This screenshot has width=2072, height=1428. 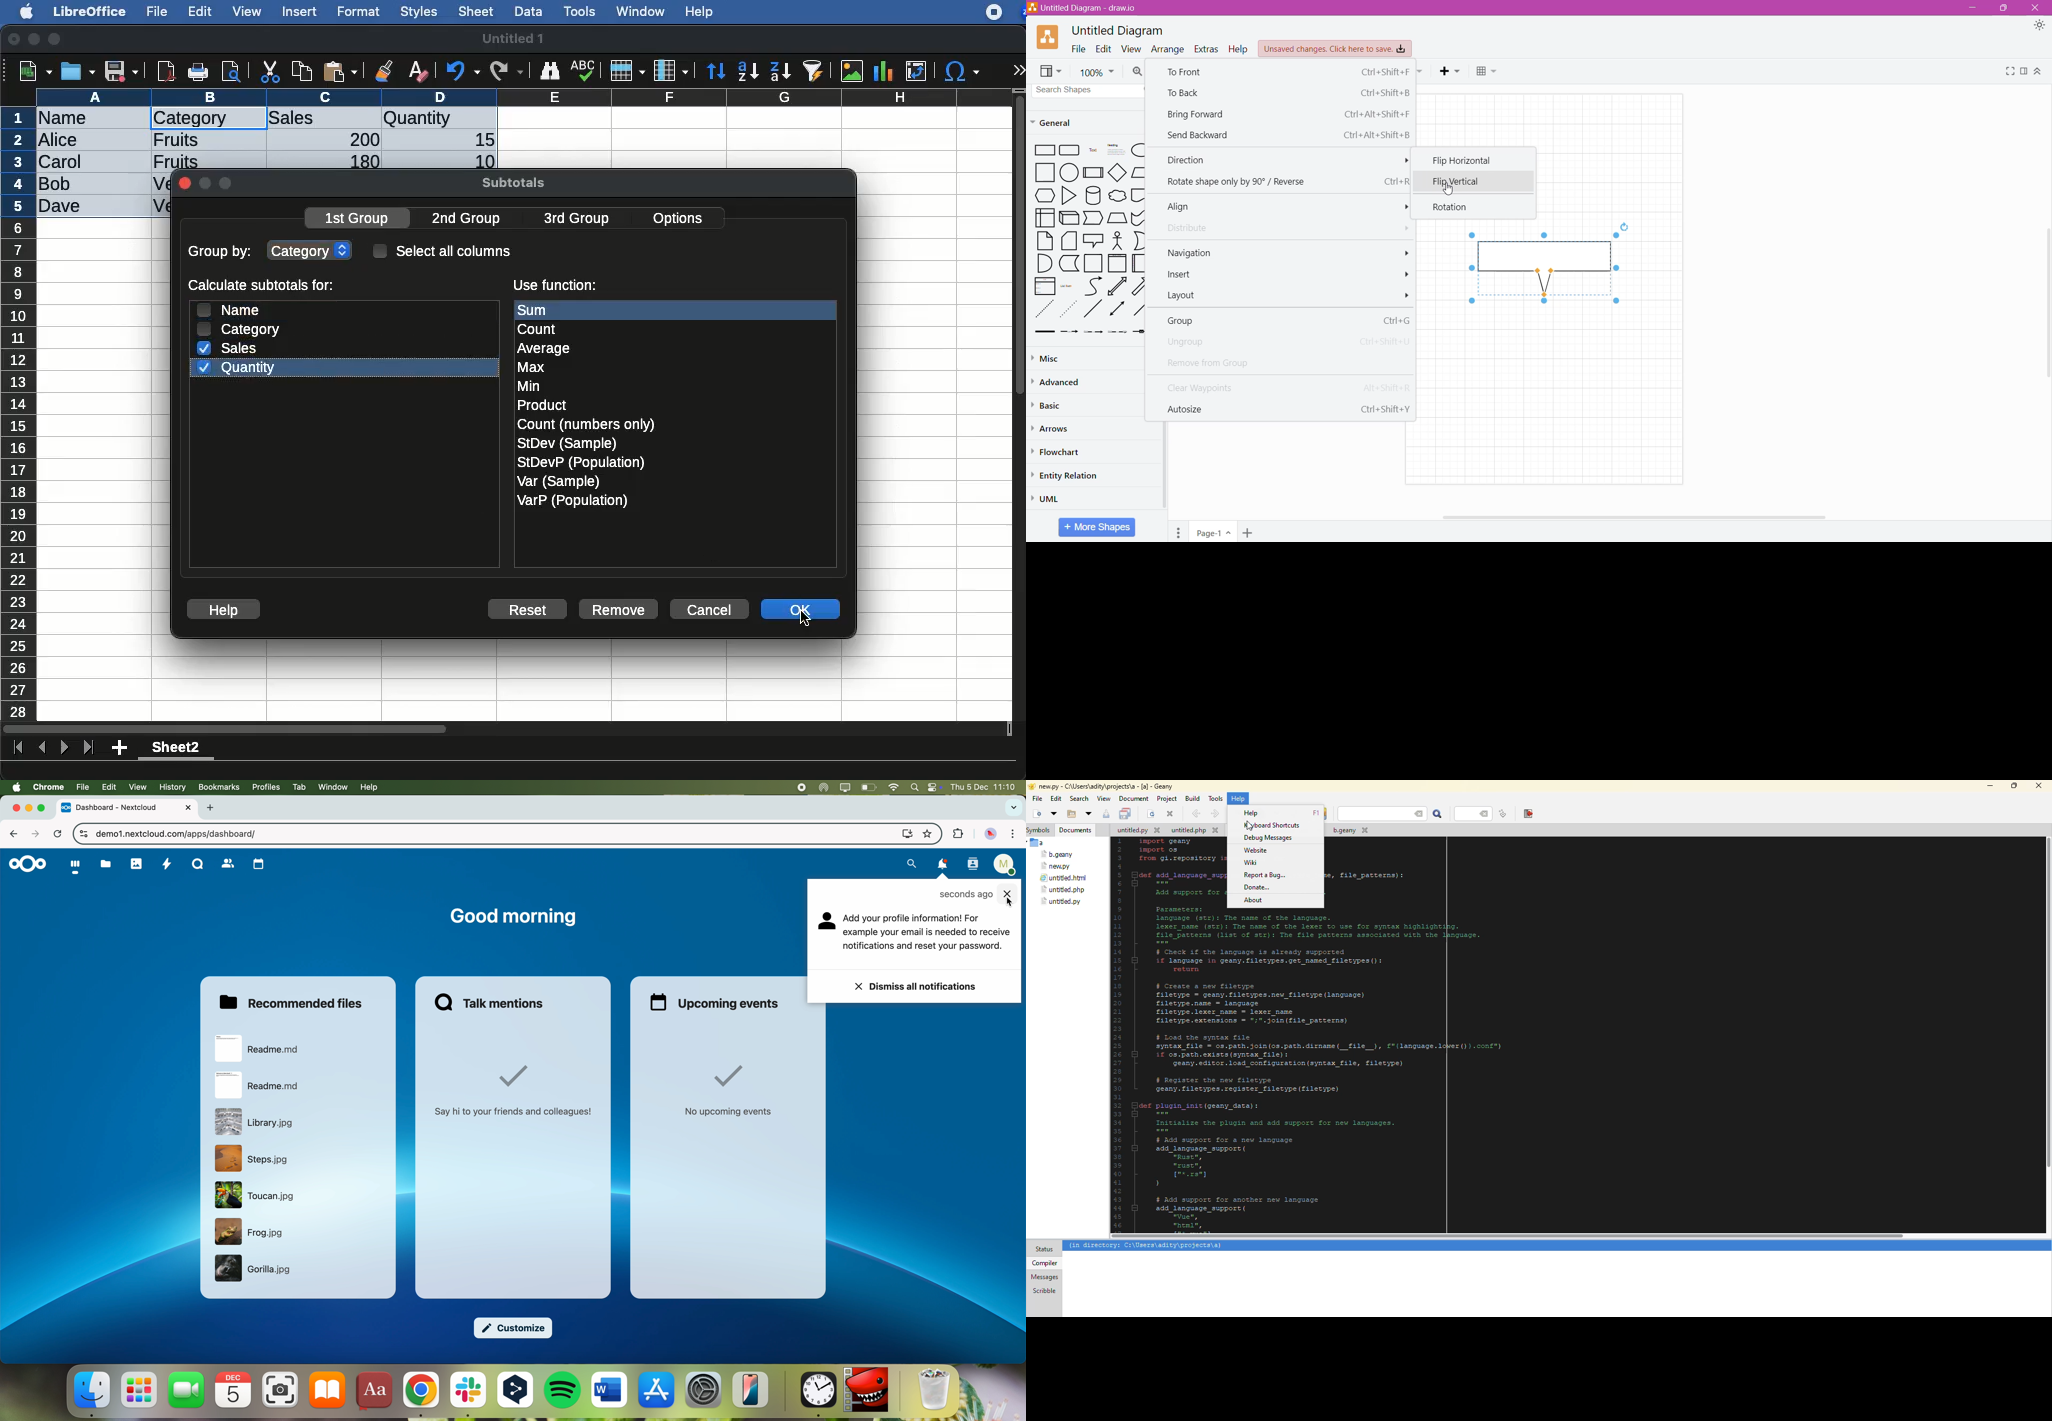 What do you see at coordinates (1078, 49) in the screenshot?
I see `File` at bounding box center [1078, 49].